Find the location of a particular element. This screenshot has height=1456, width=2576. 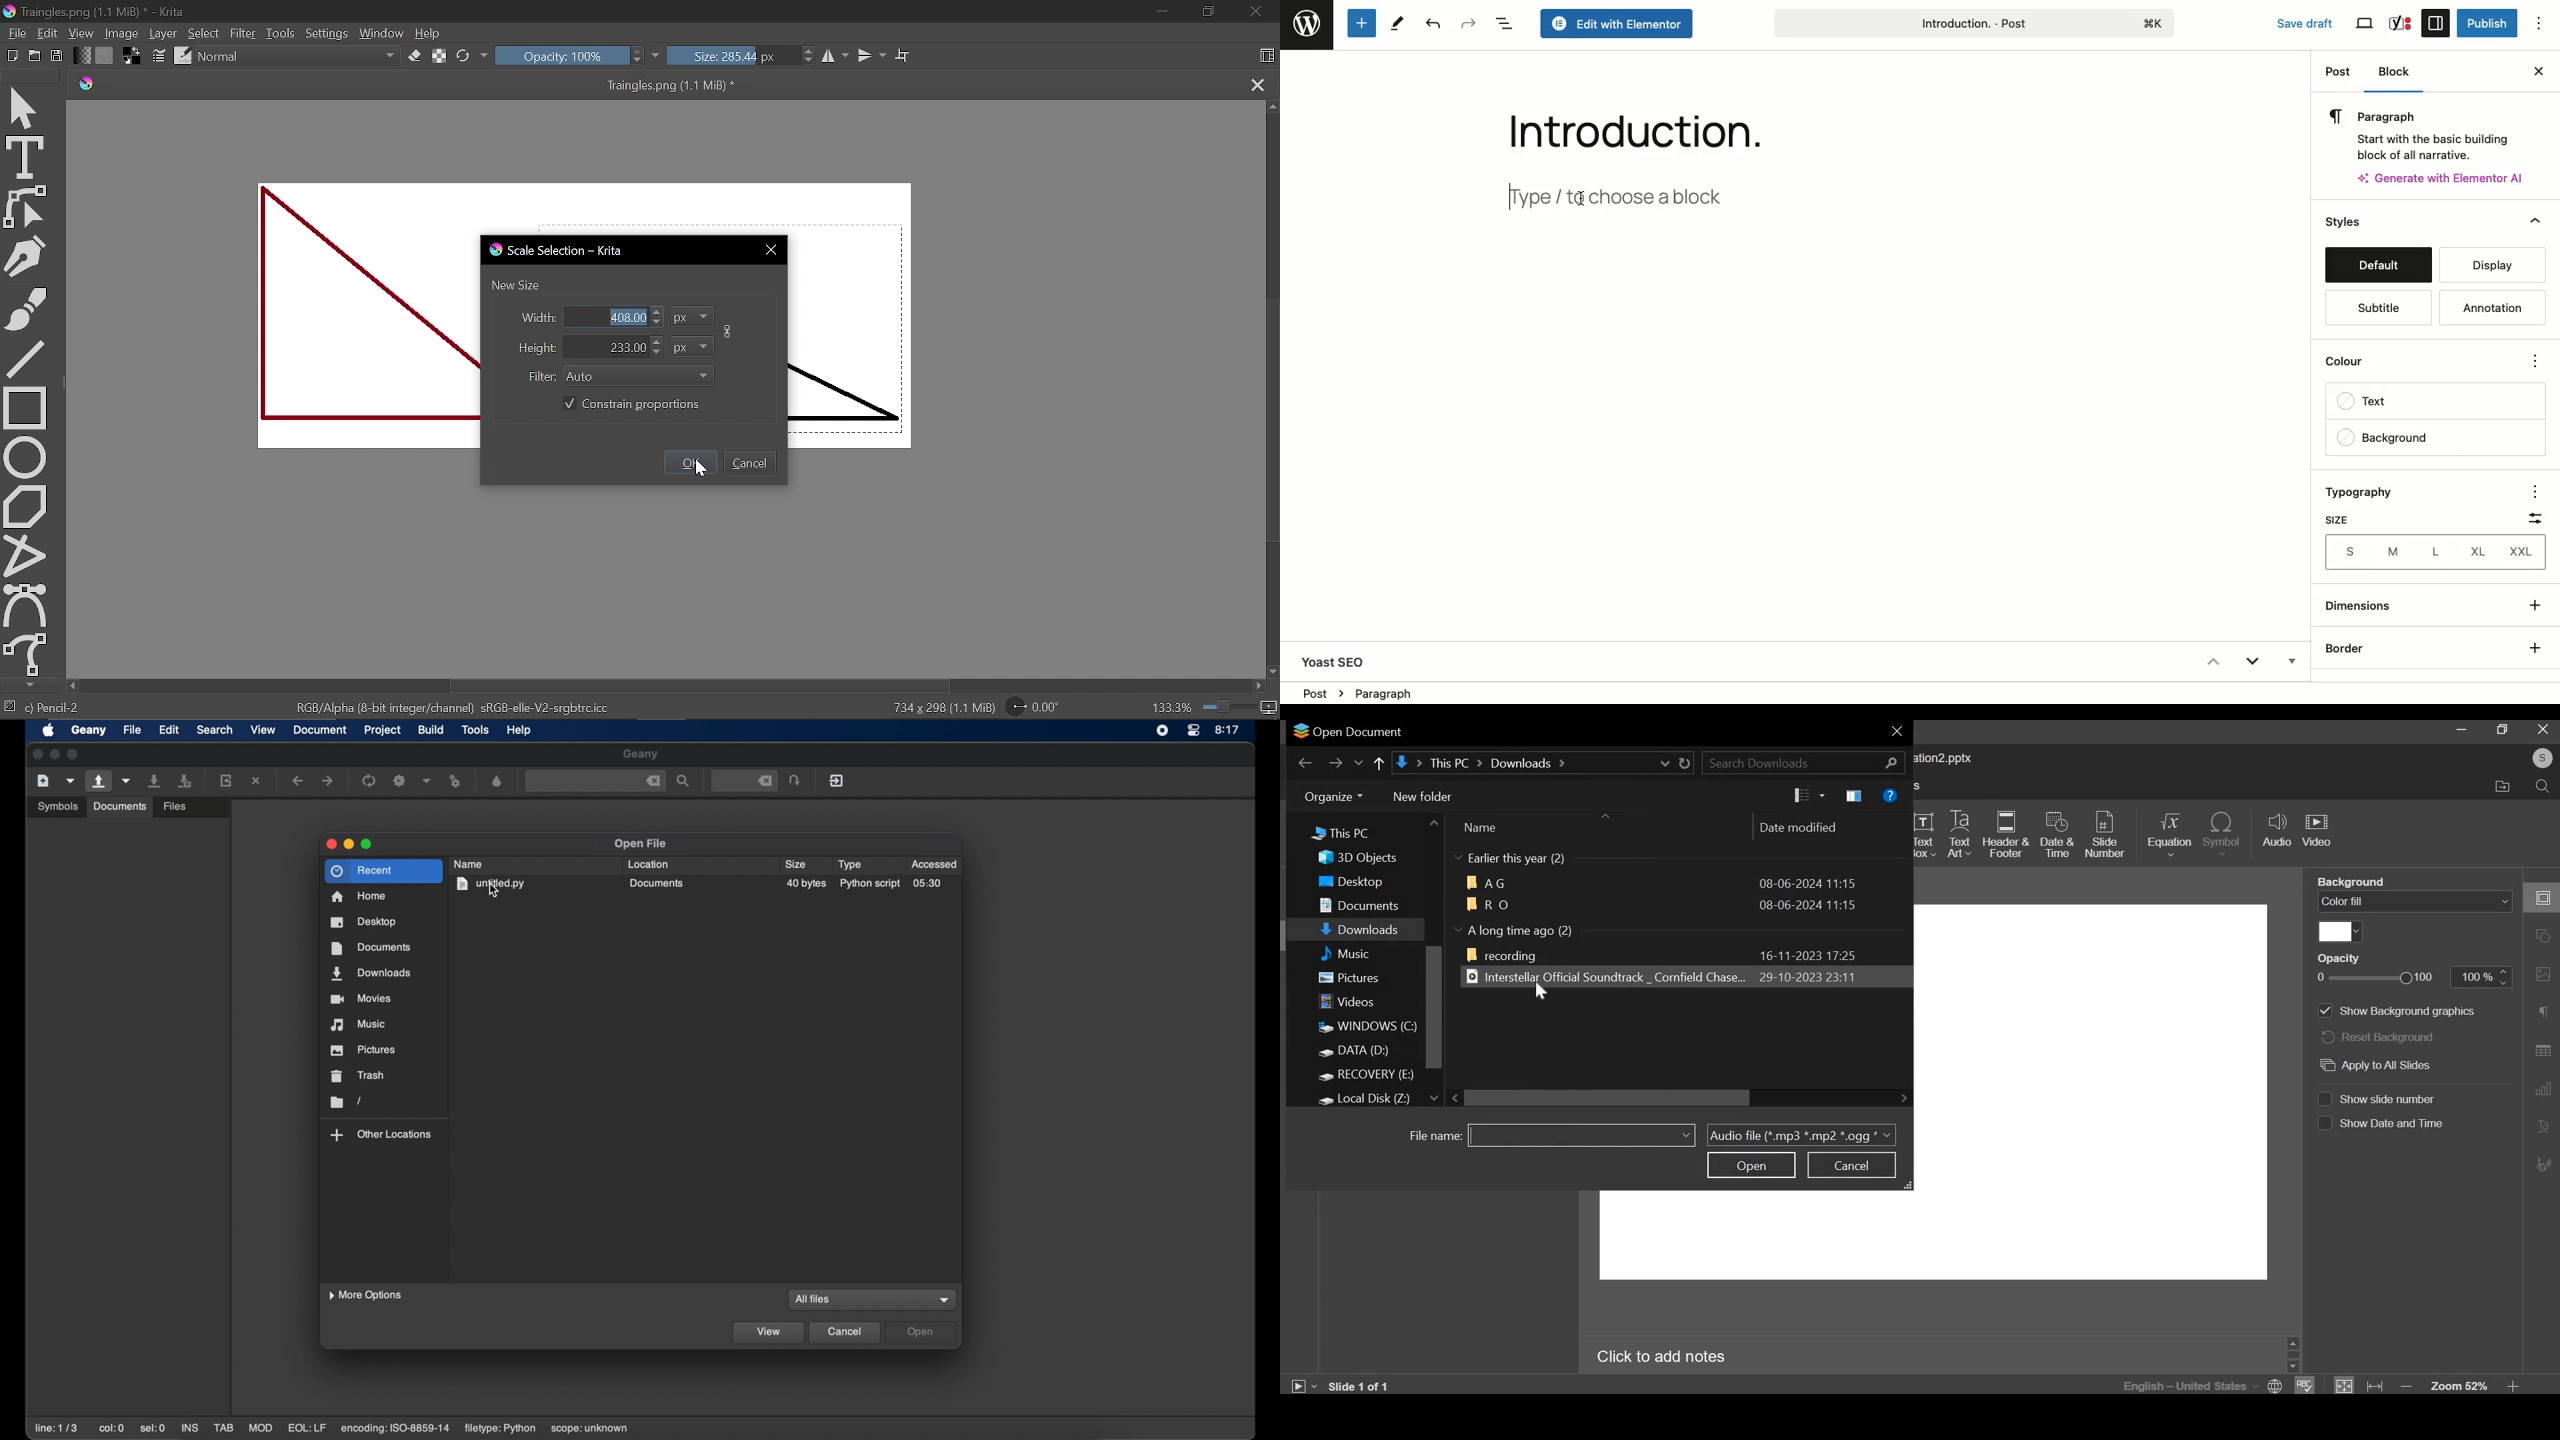

New Size is located at coordinates (521, 284).